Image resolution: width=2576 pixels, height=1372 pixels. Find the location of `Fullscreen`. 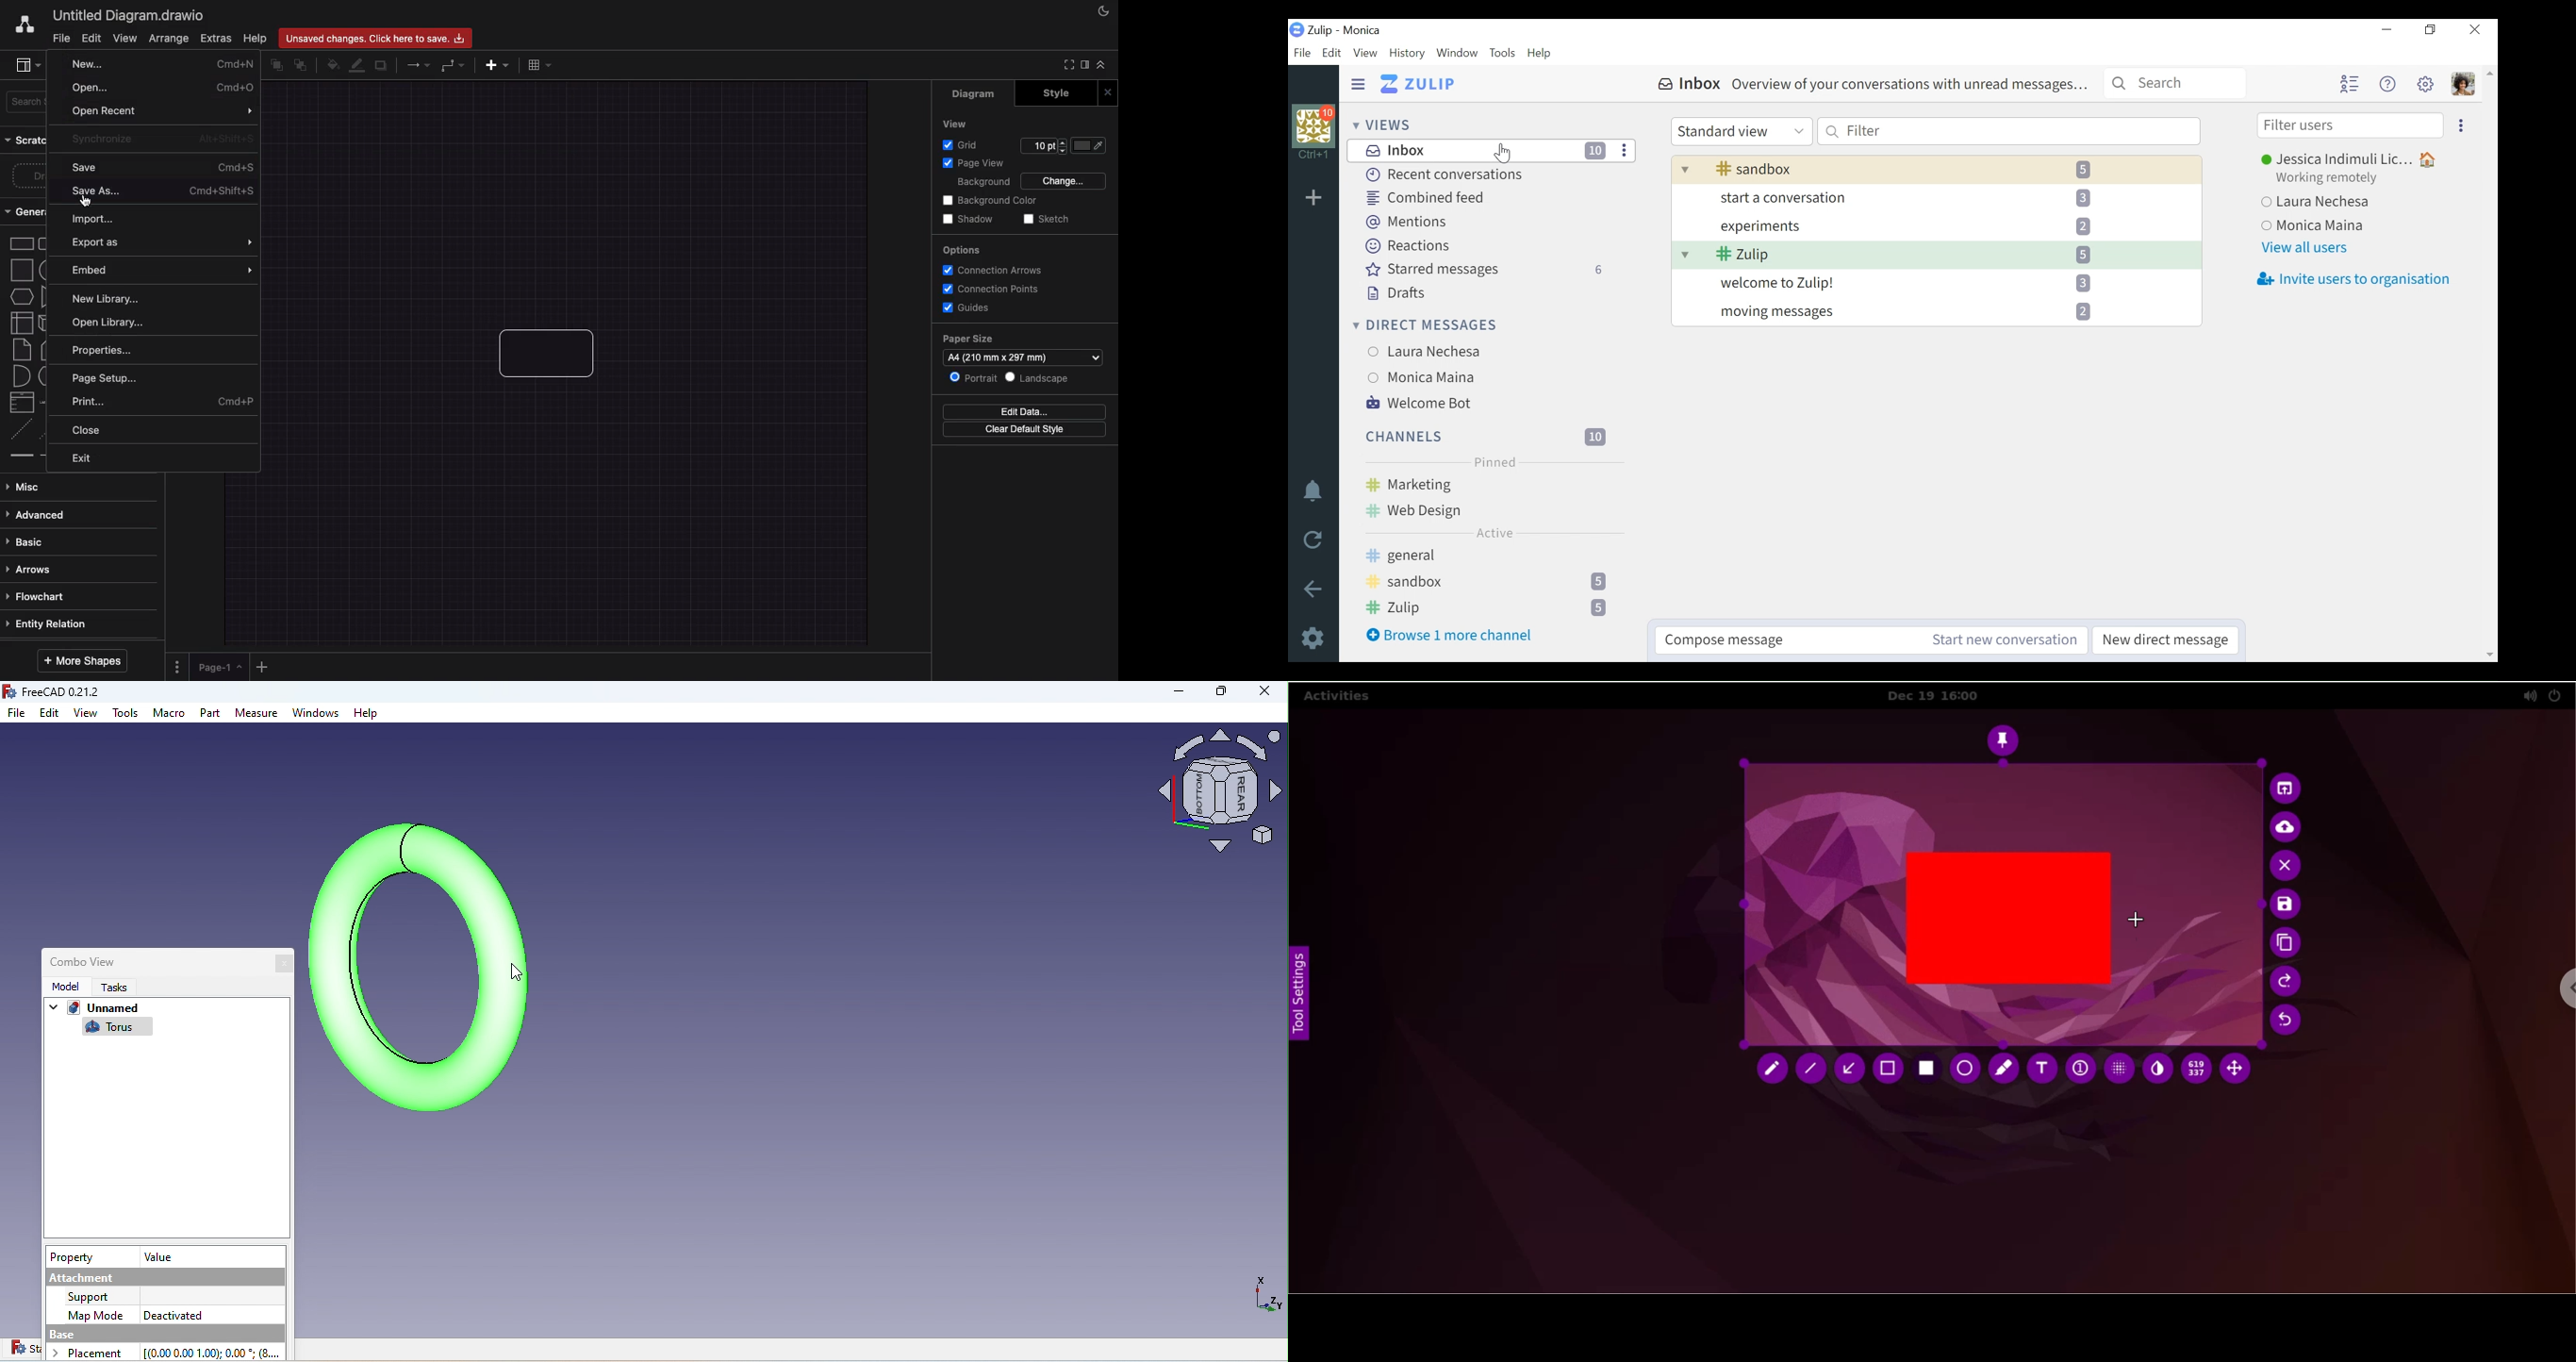

Fullscreen is located at coordinates (1067, 66).